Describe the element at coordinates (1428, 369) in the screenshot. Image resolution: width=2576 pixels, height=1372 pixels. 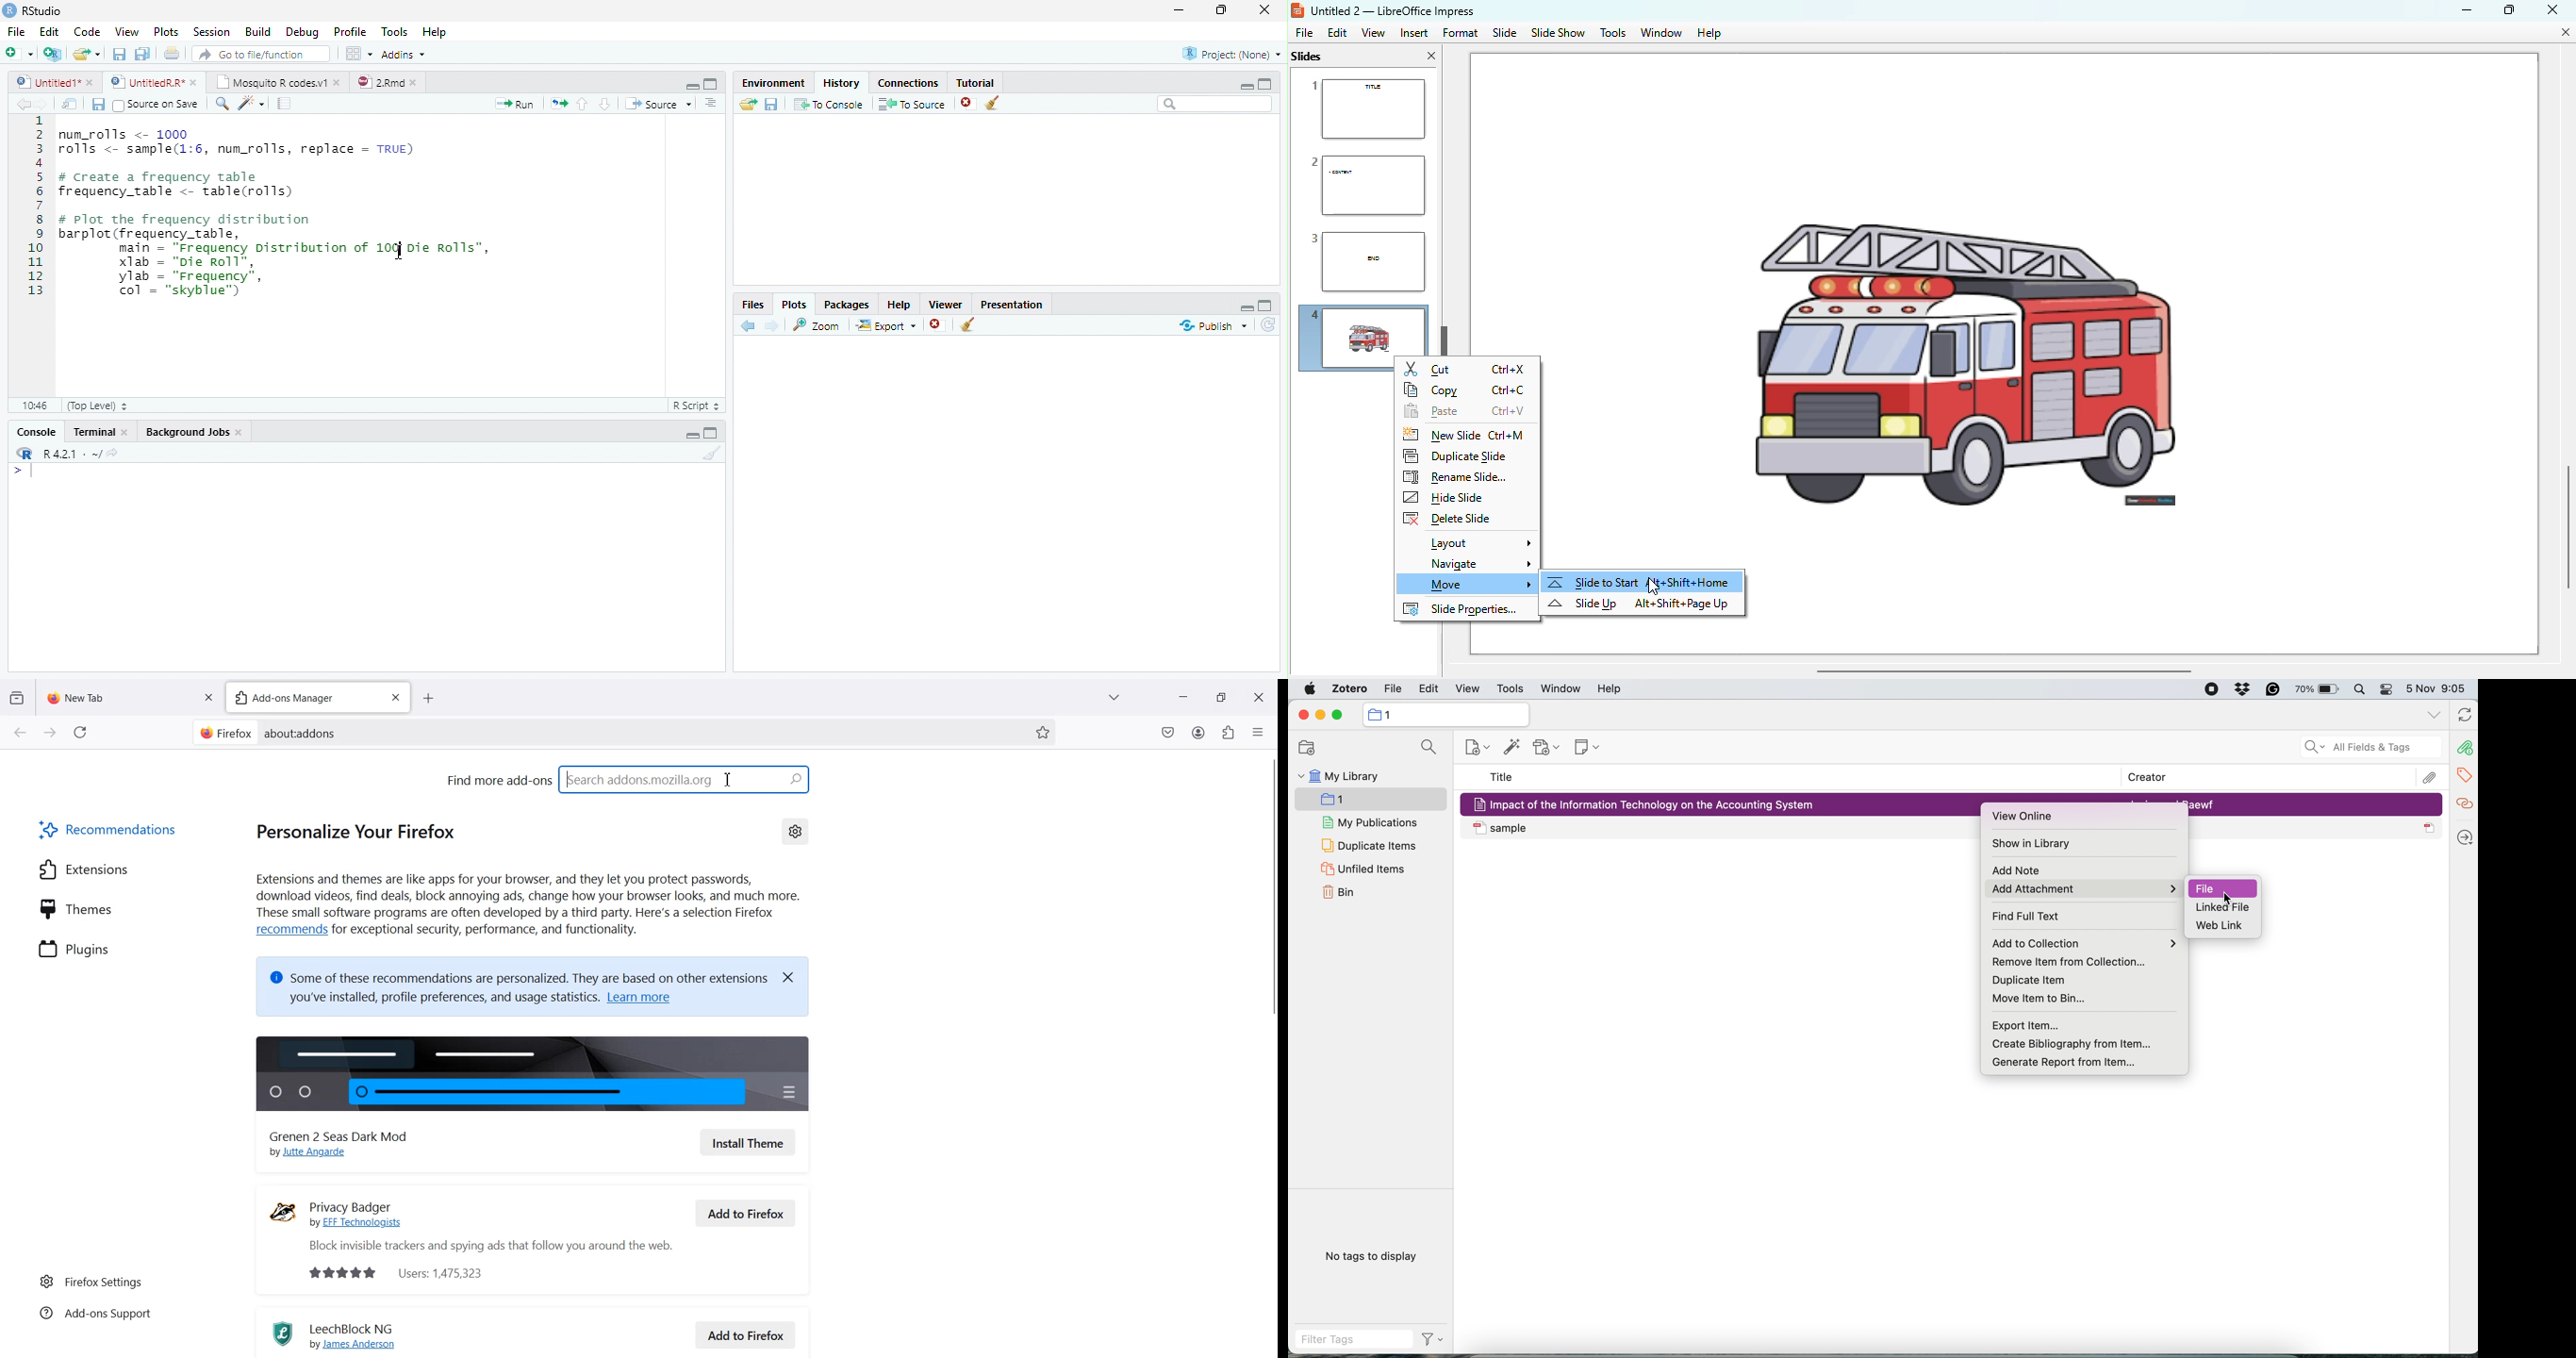
I see `cut` at that location.